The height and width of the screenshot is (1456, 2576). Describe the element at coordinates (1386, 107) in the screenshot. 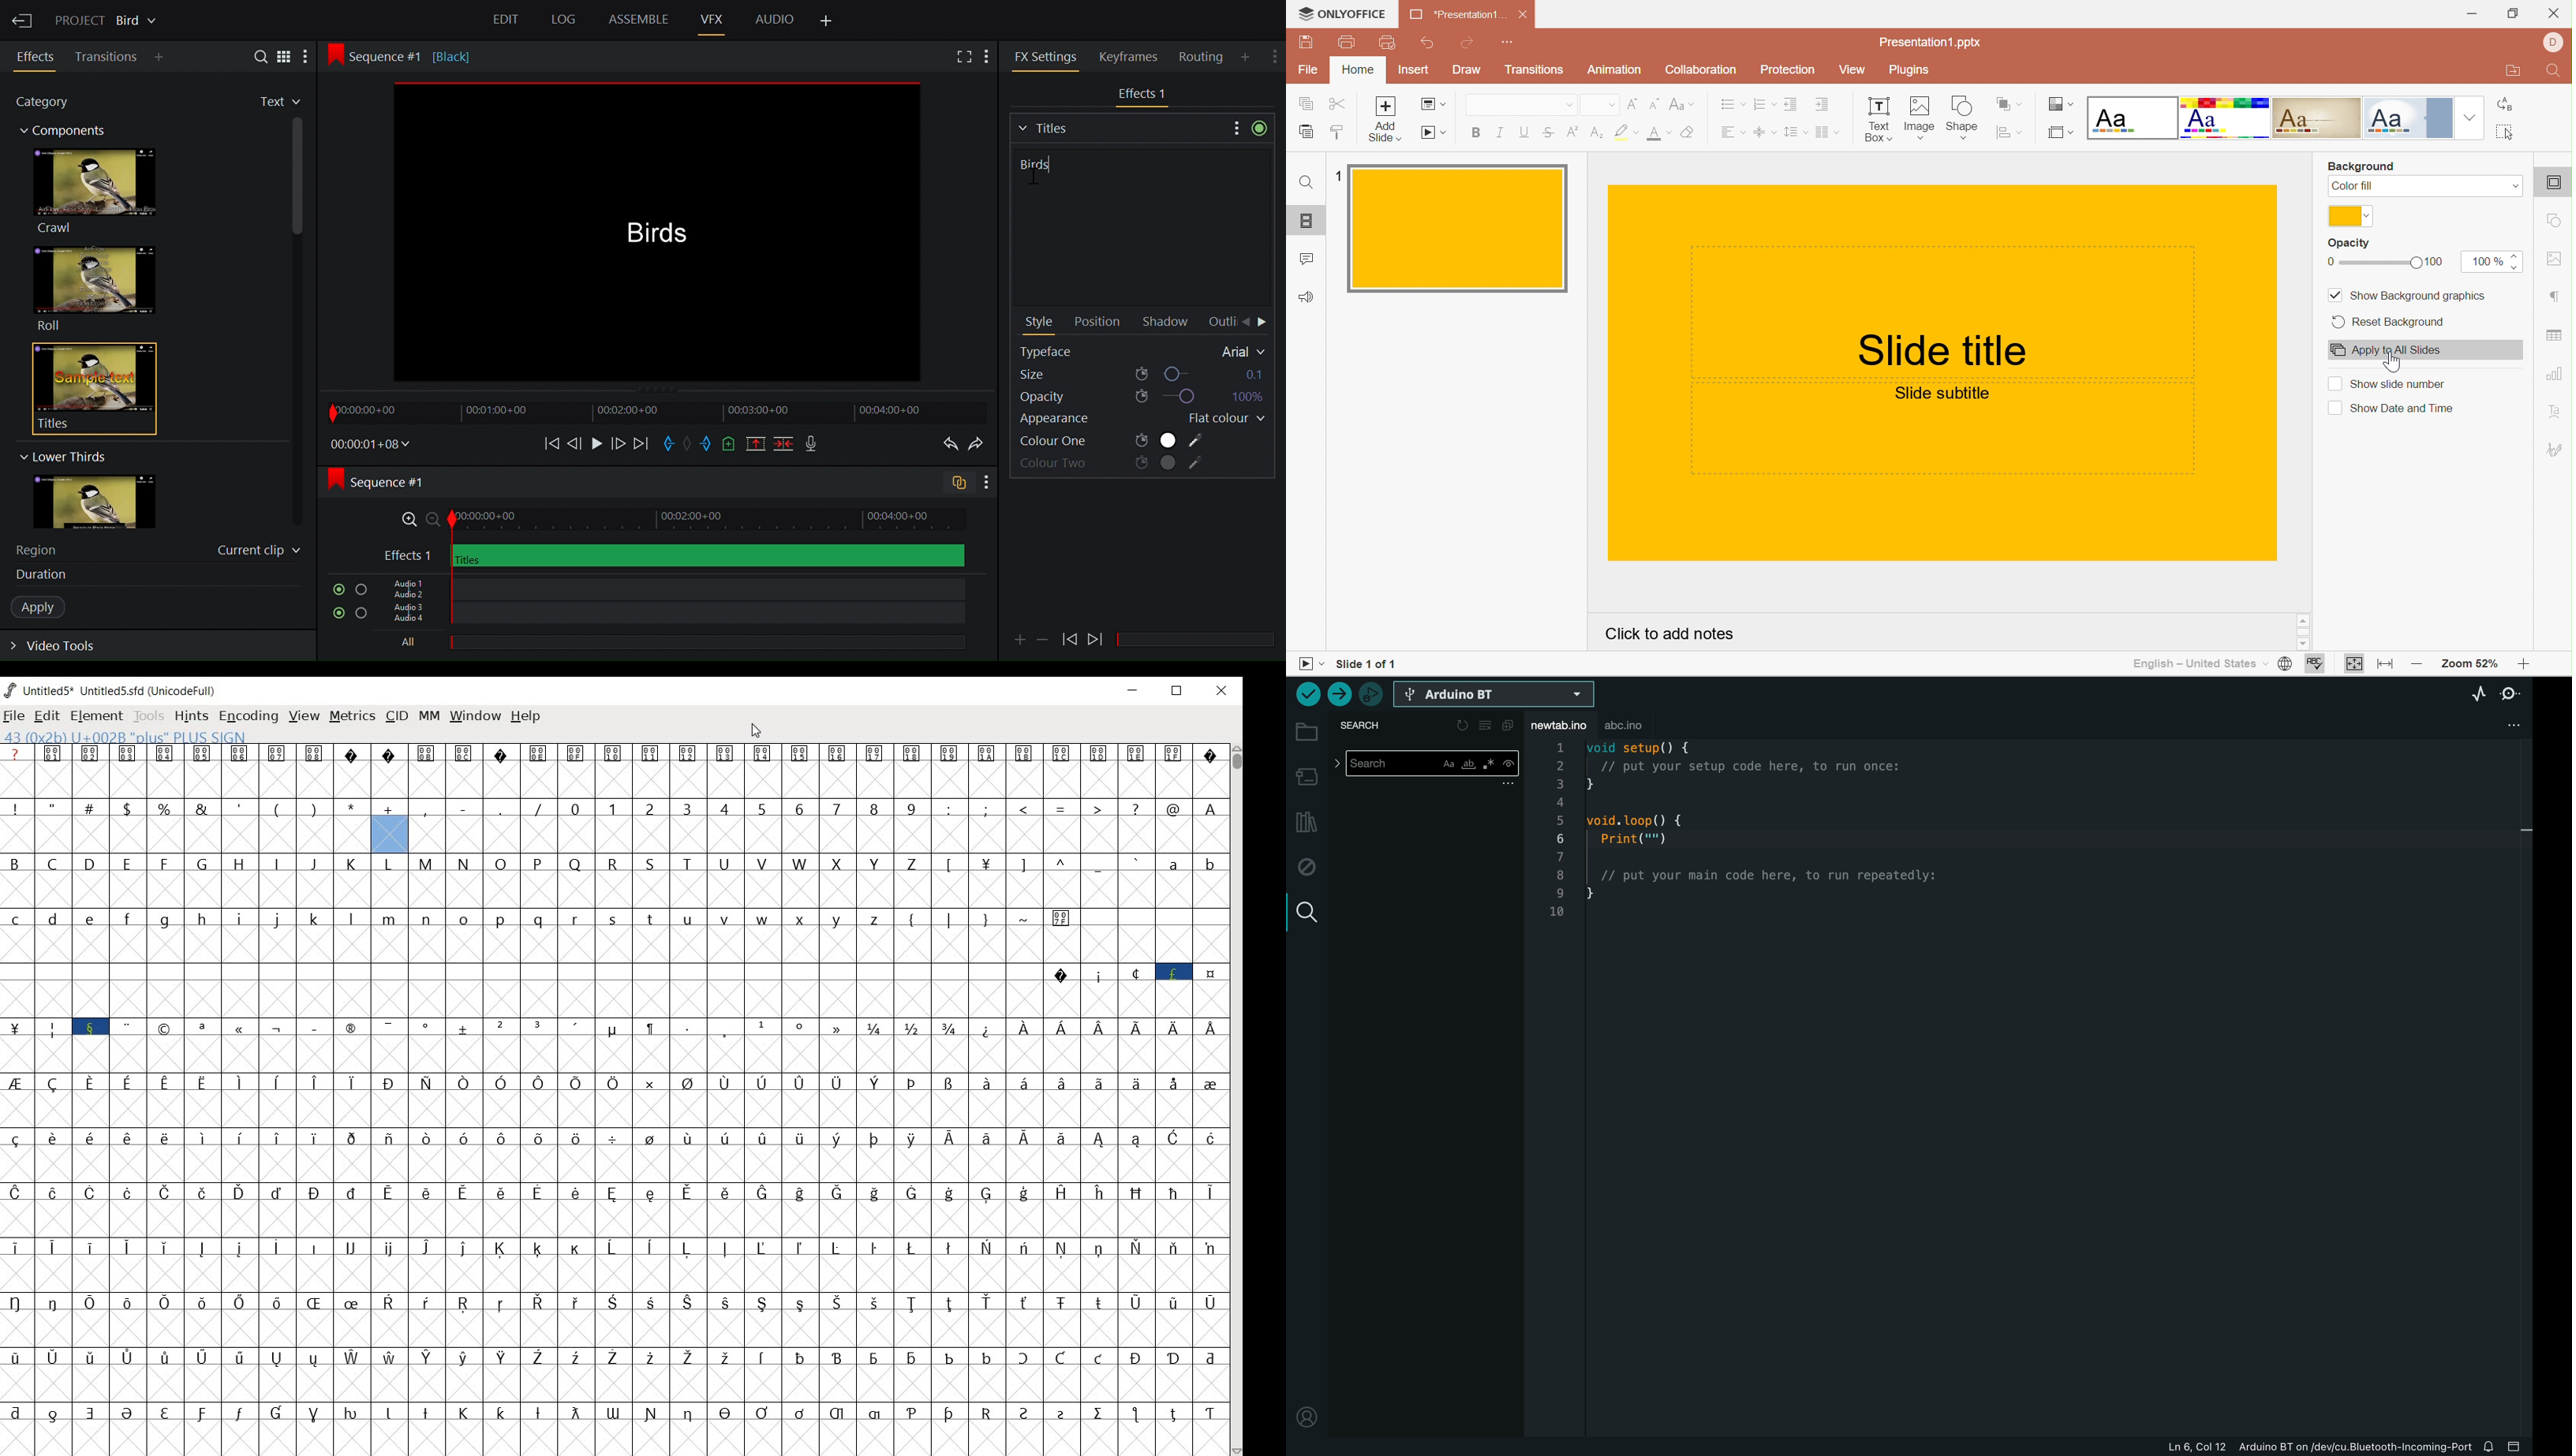

I see `Add slide` at that location.